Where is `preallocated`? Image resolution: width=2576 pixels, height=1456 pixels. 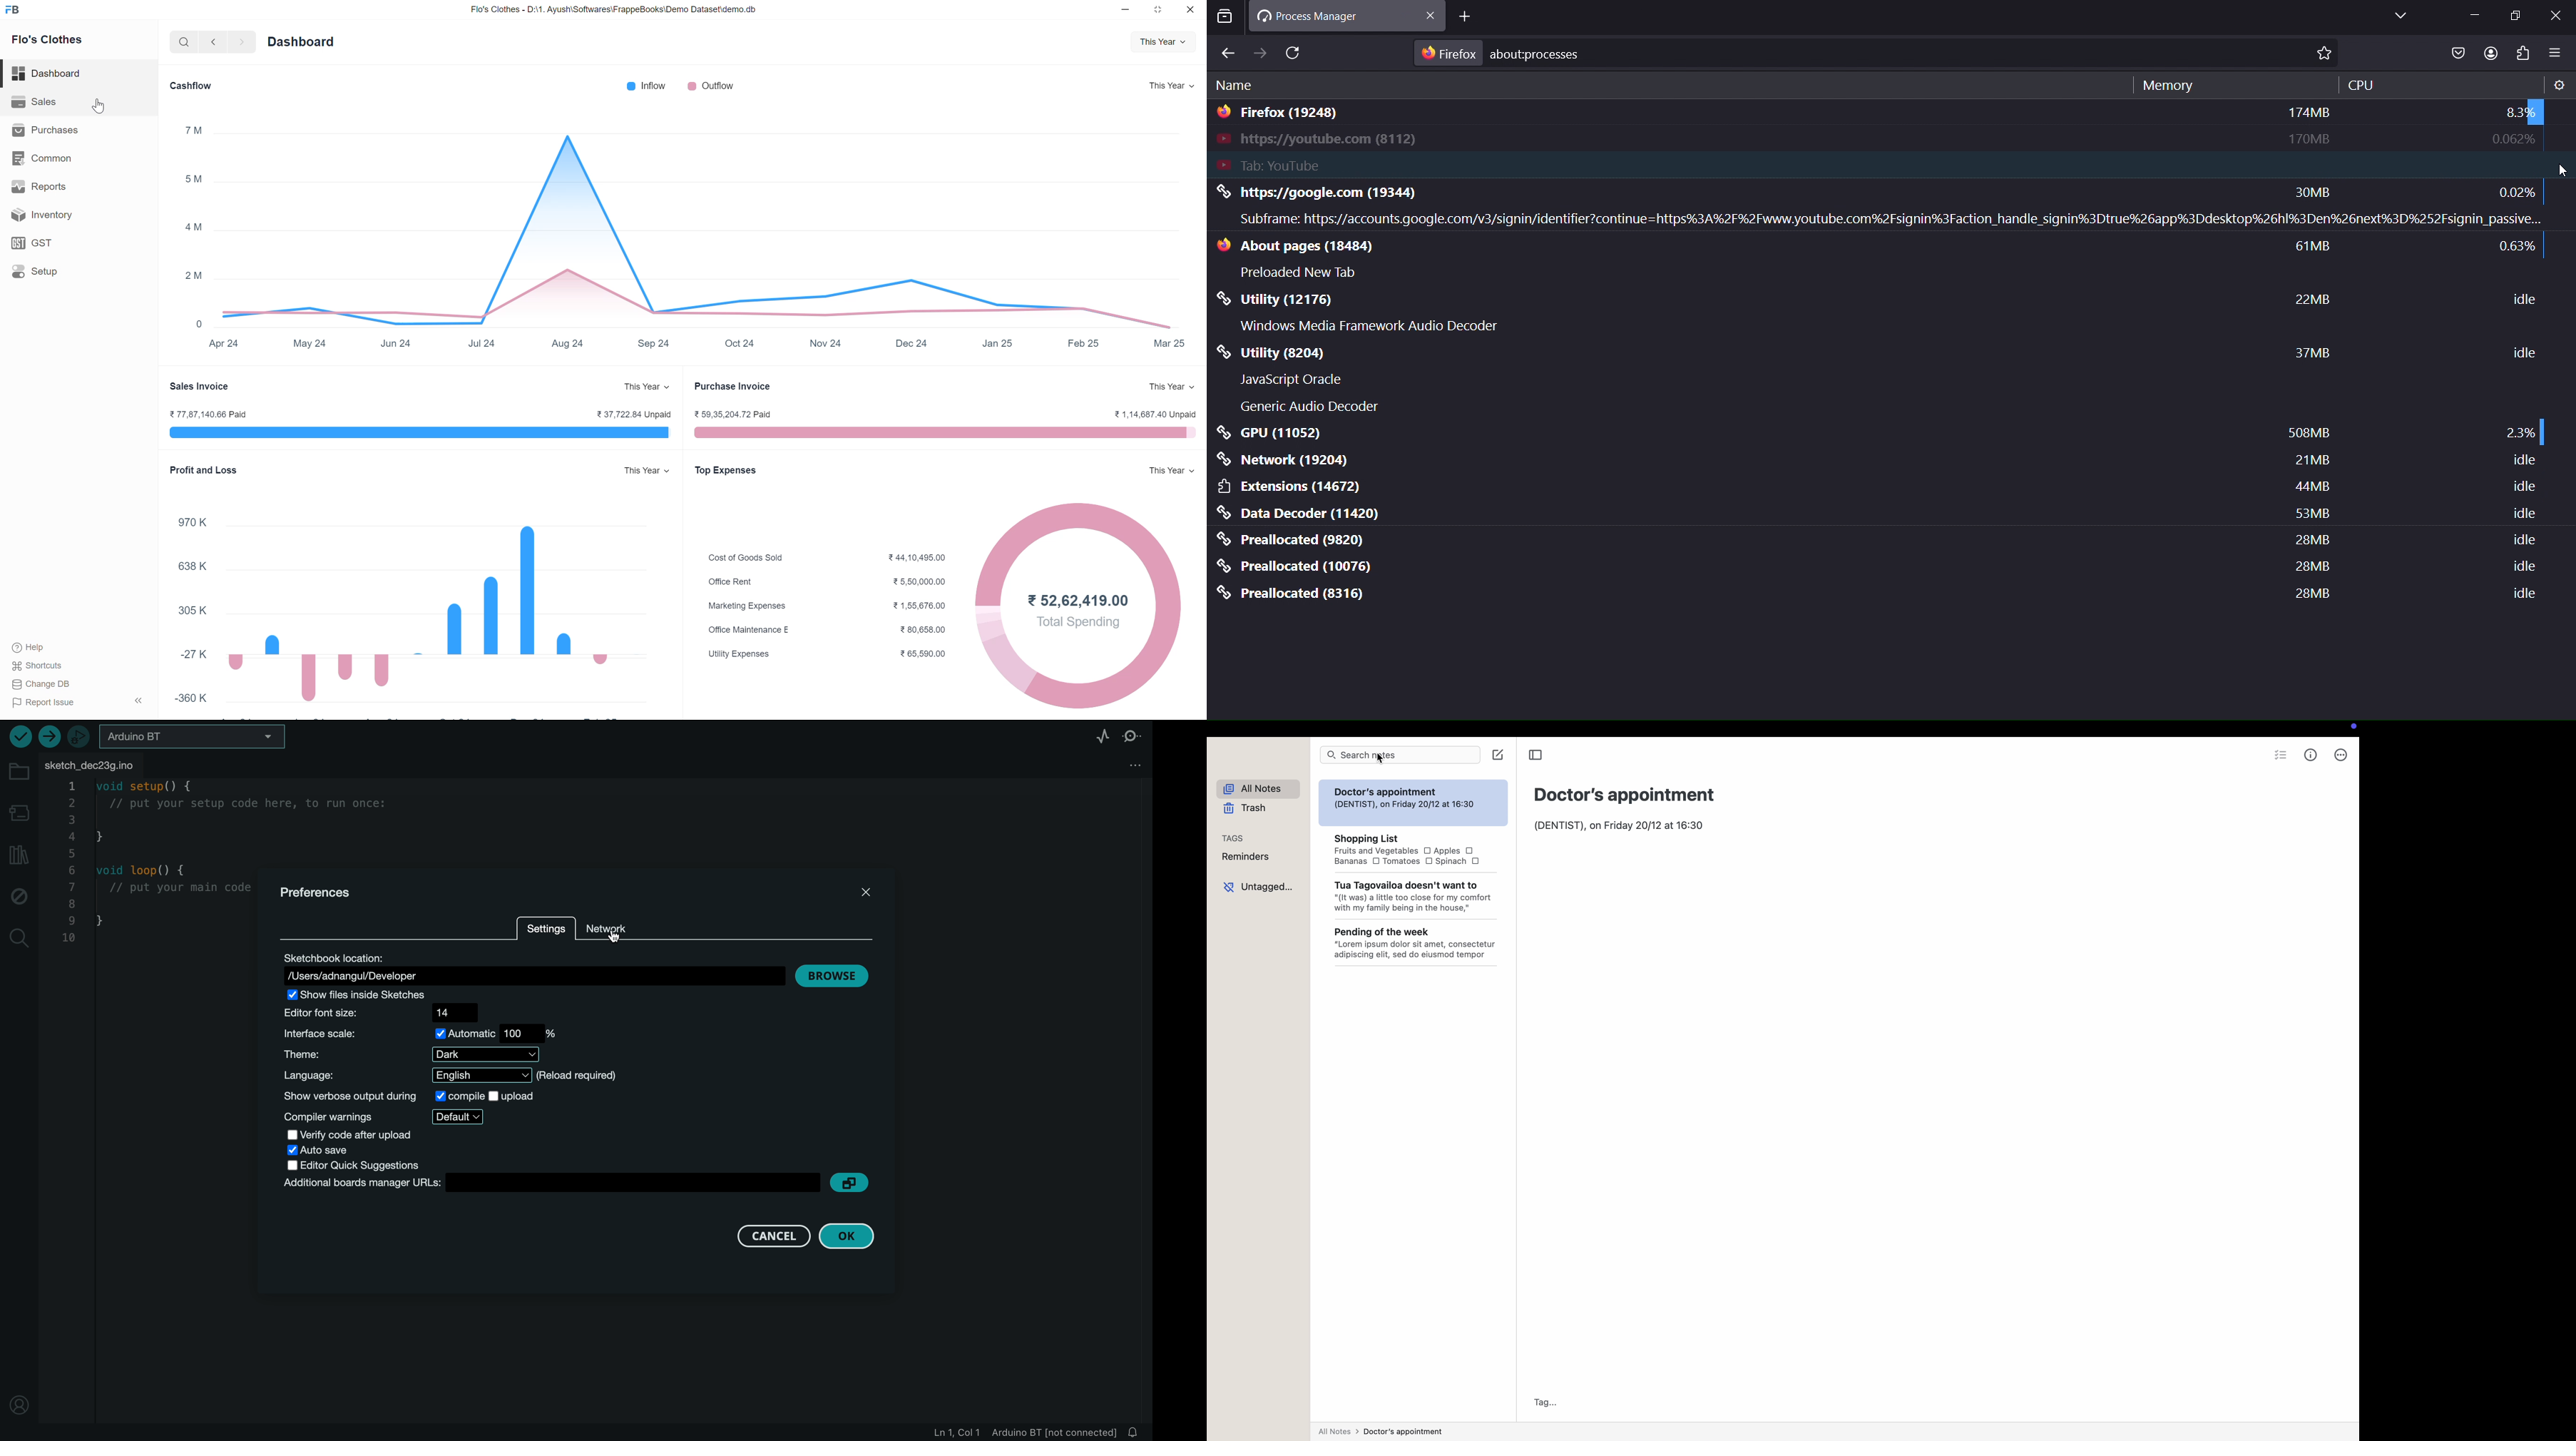 preallocated is located at coordinates (1294, 593).